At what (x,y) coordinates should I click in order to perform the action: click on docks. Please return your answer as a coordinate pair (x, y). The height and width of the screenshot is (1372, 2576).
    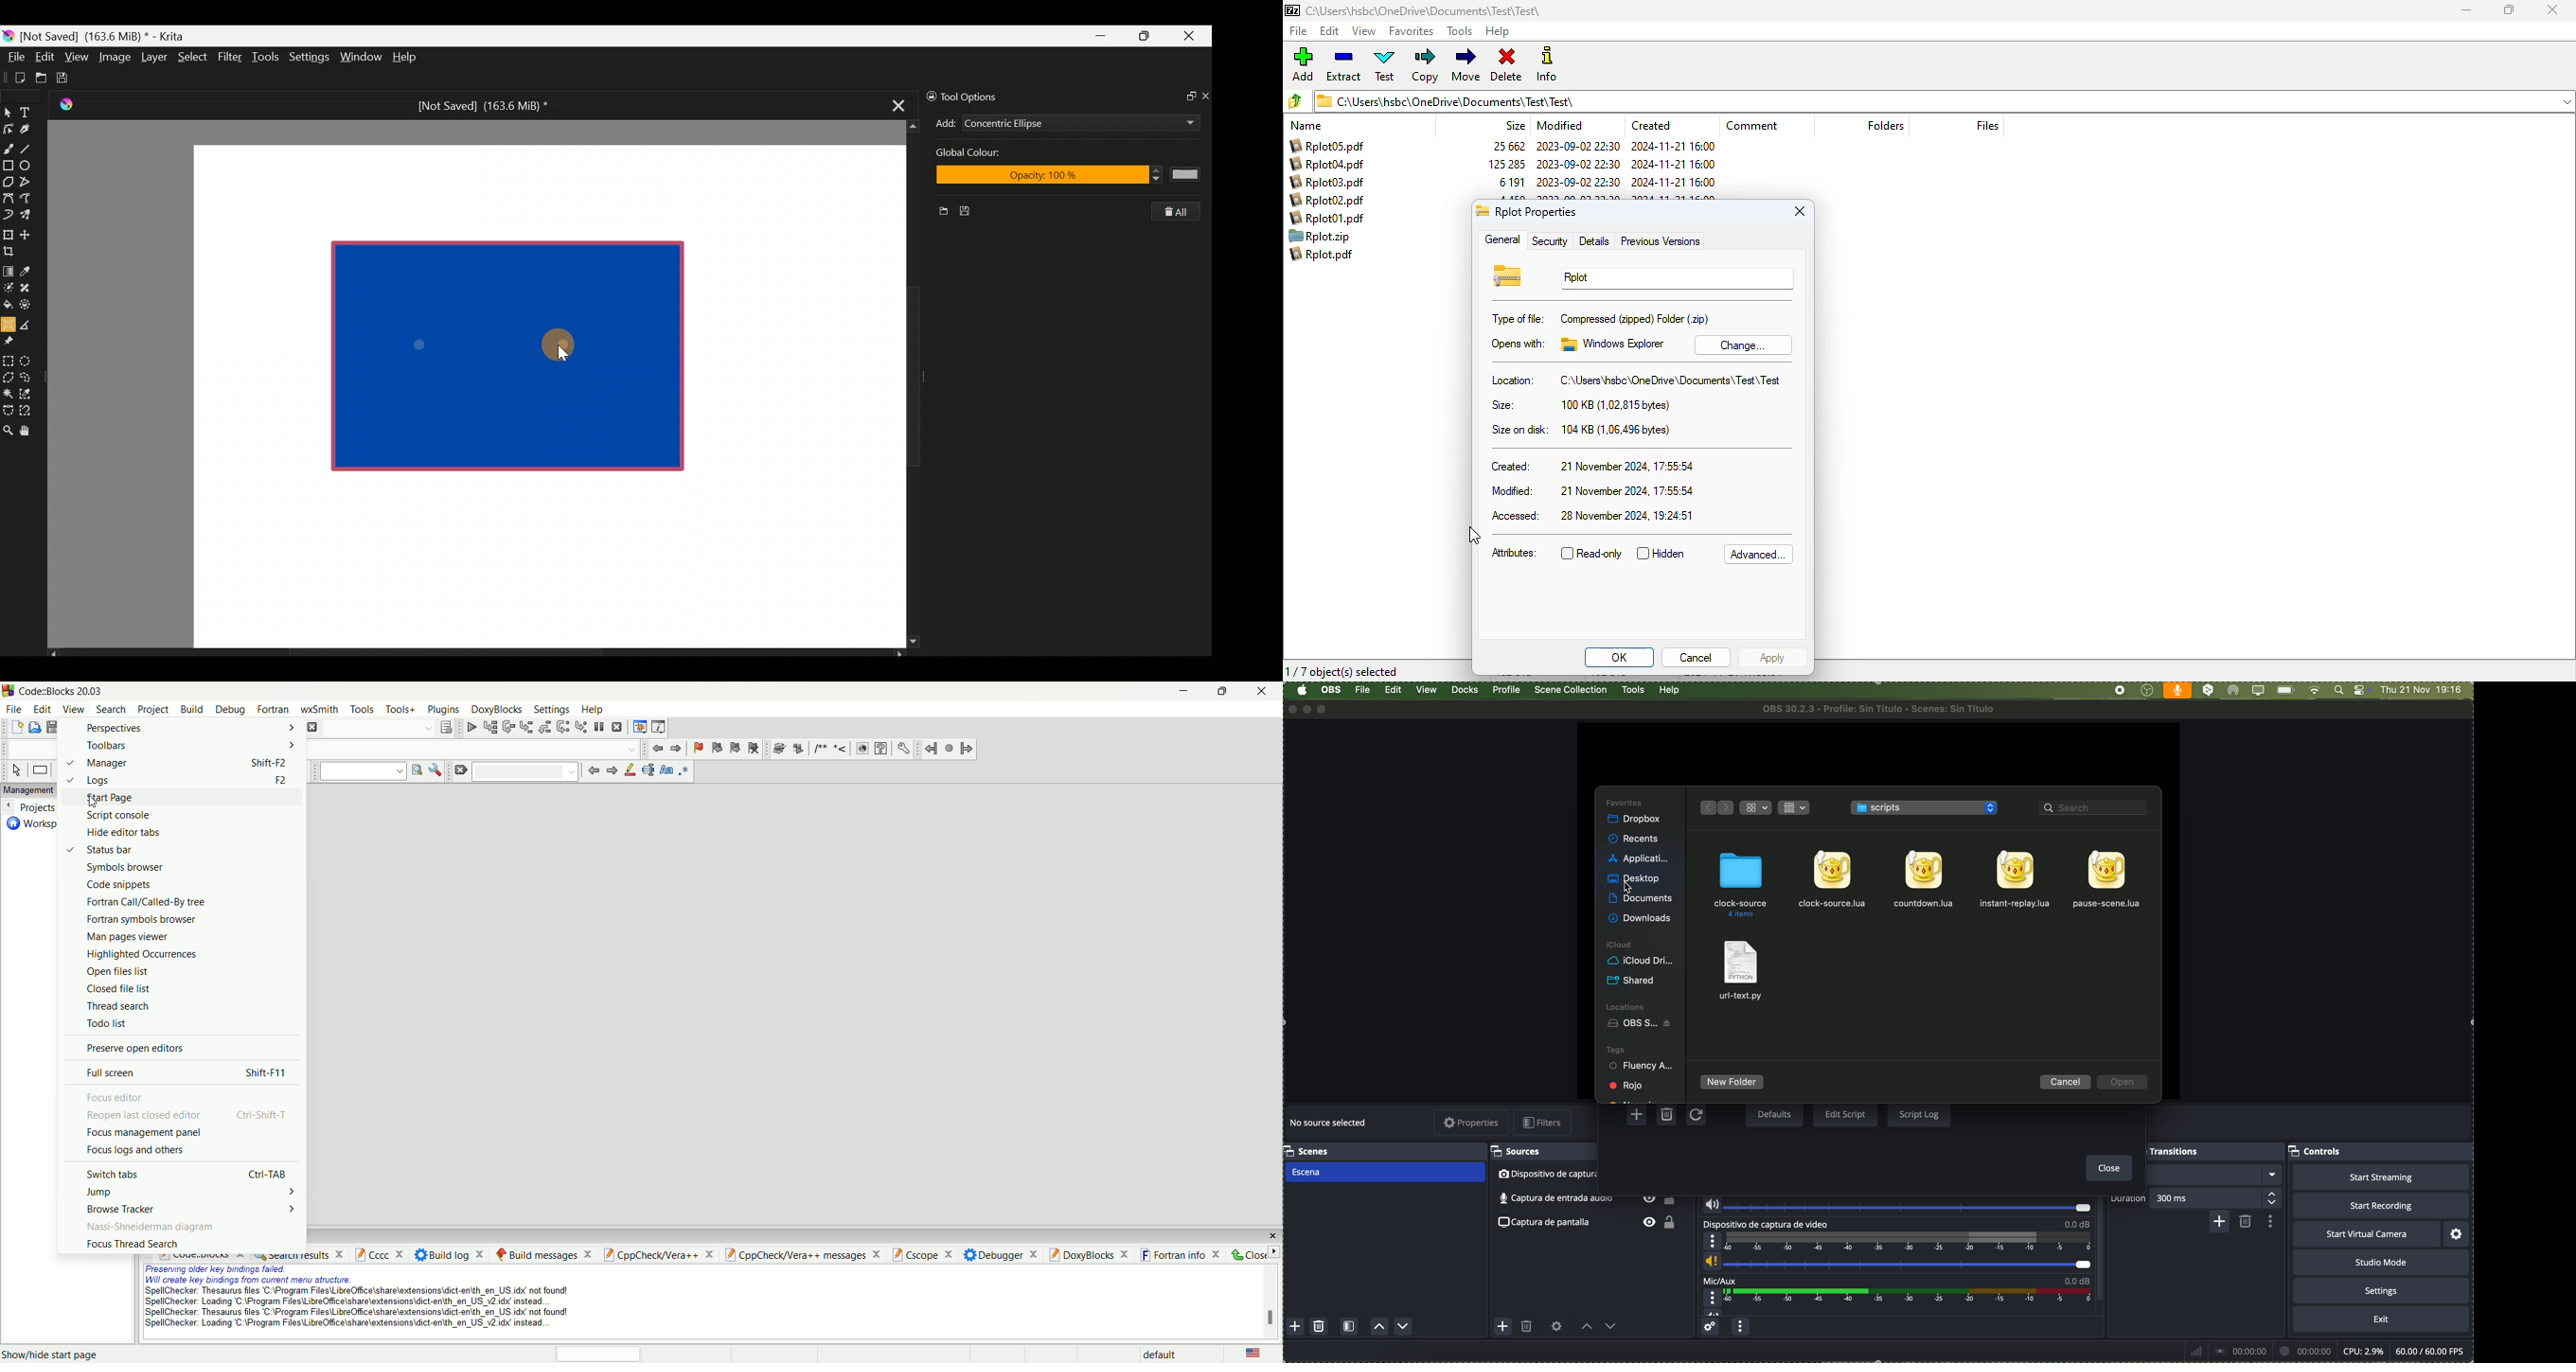
    Looking at the image, I should click on (1465, 690).